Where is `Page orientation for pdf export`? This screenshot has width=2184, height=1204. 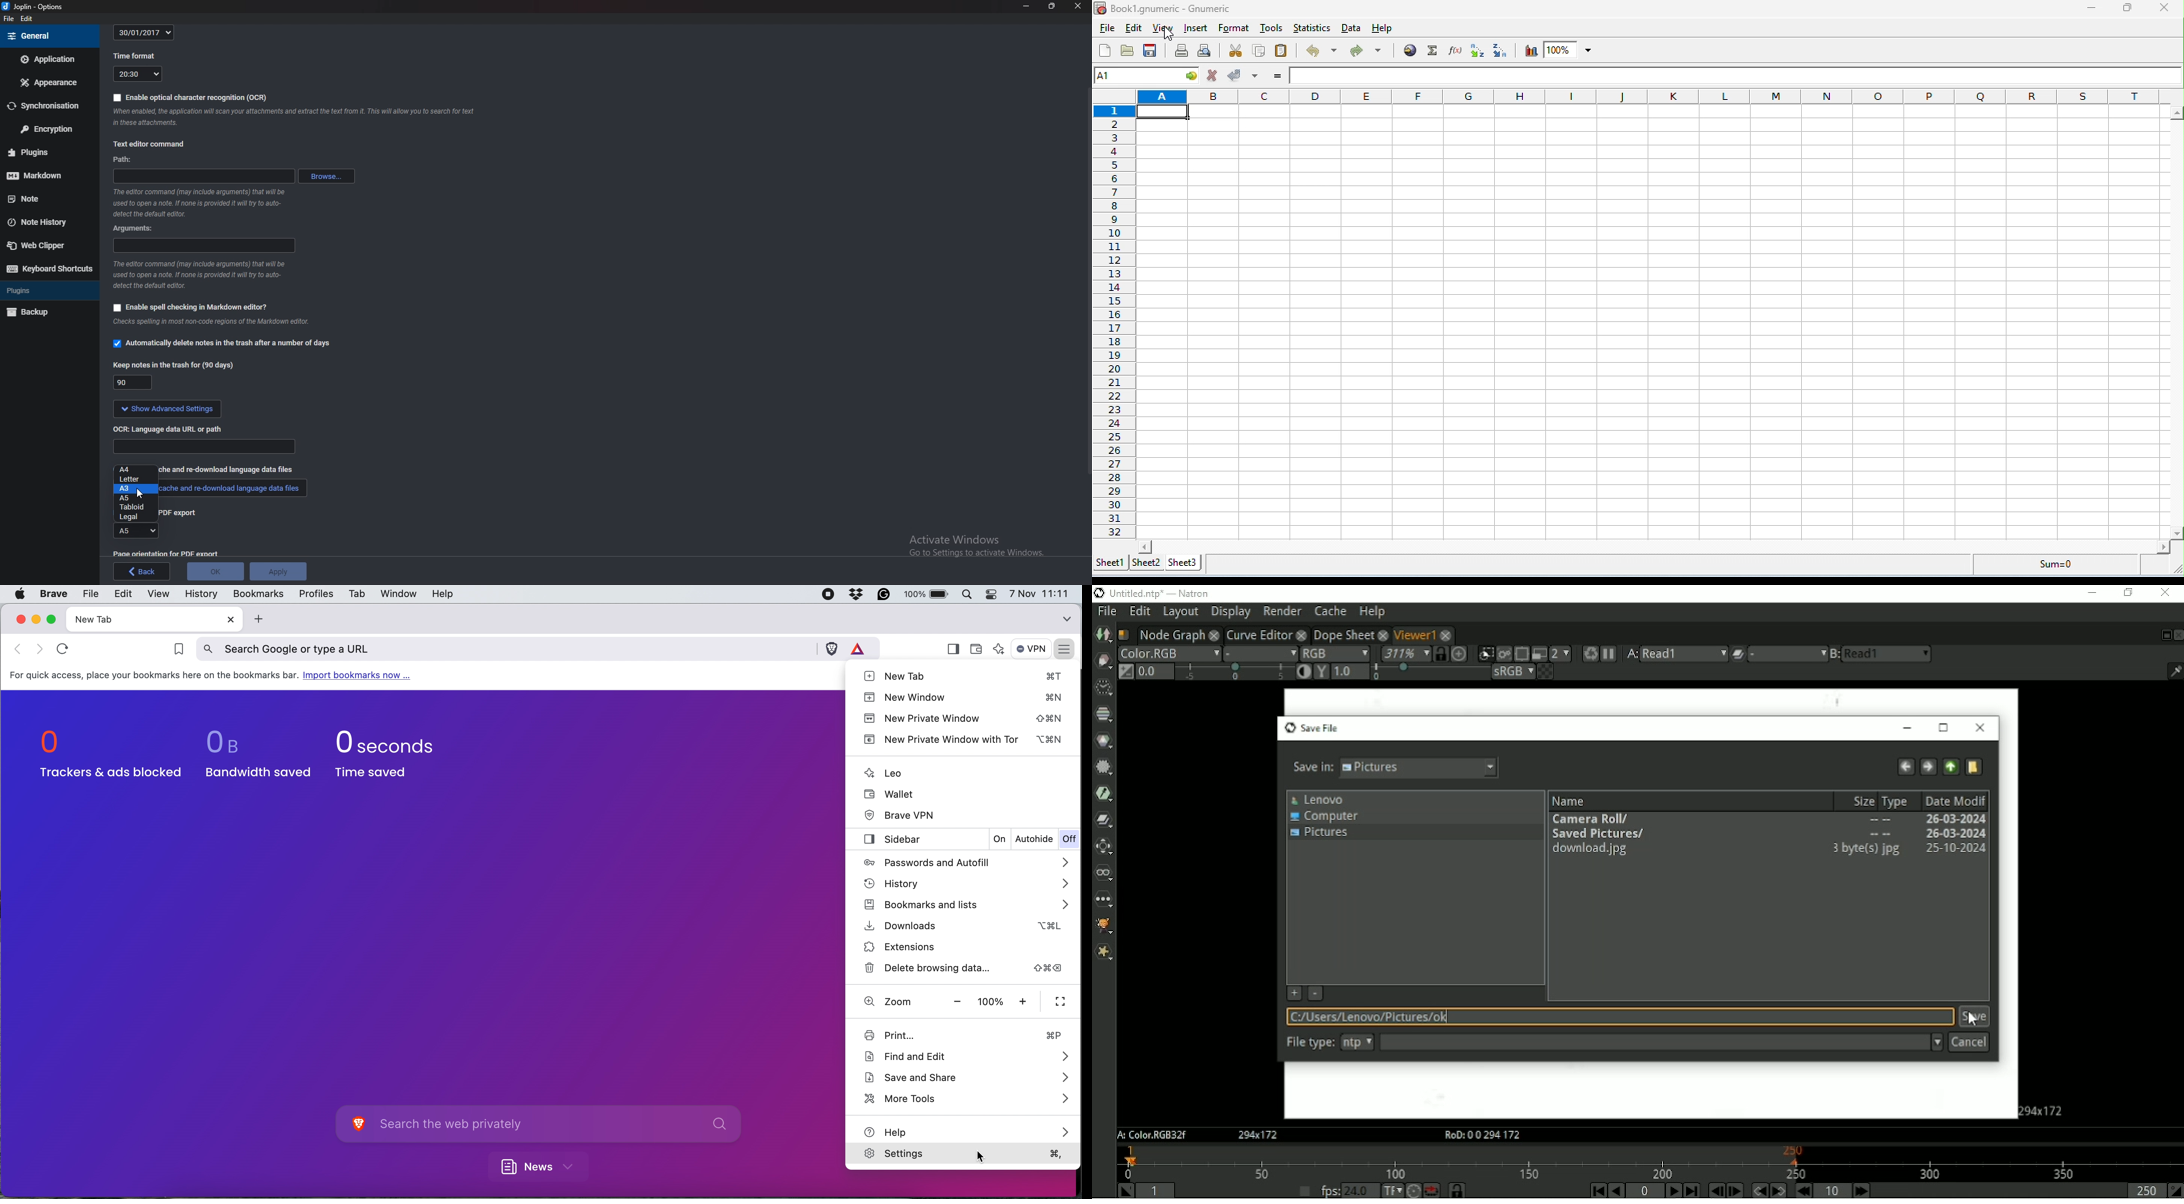 Page orientation for pdf export is located at coordinates (167, 554).